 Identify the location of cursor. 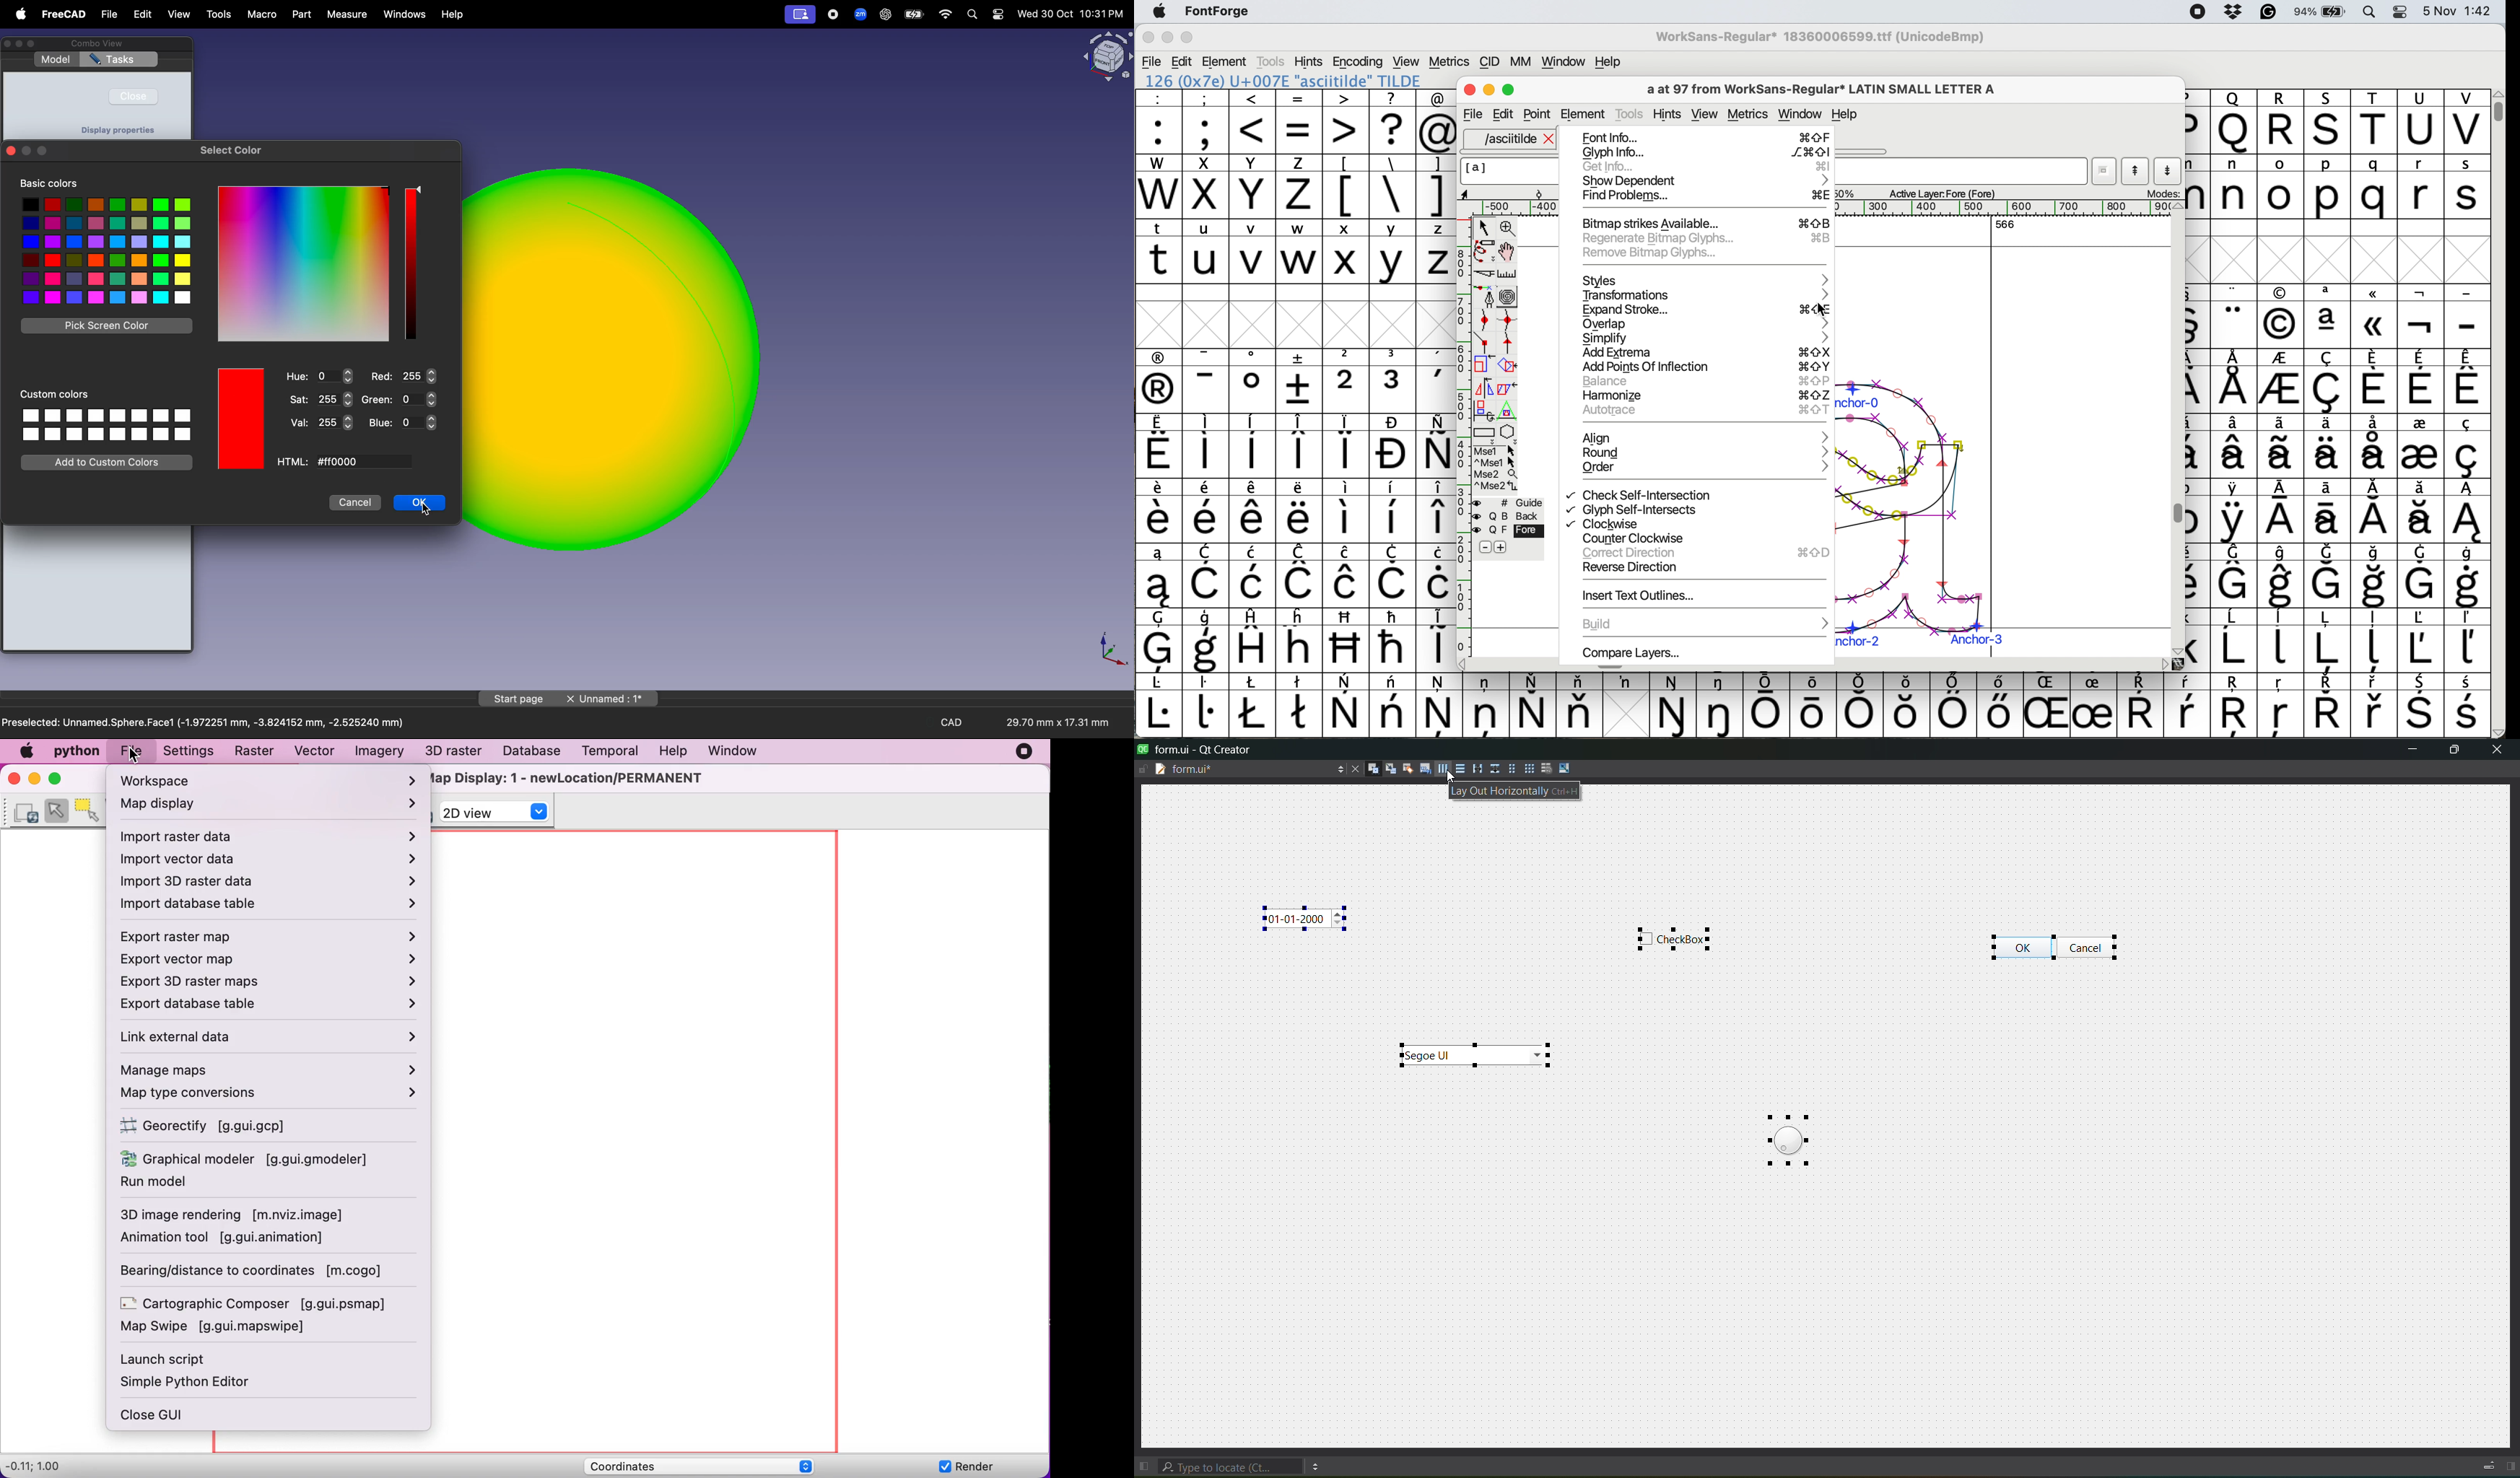
(1820, 309).